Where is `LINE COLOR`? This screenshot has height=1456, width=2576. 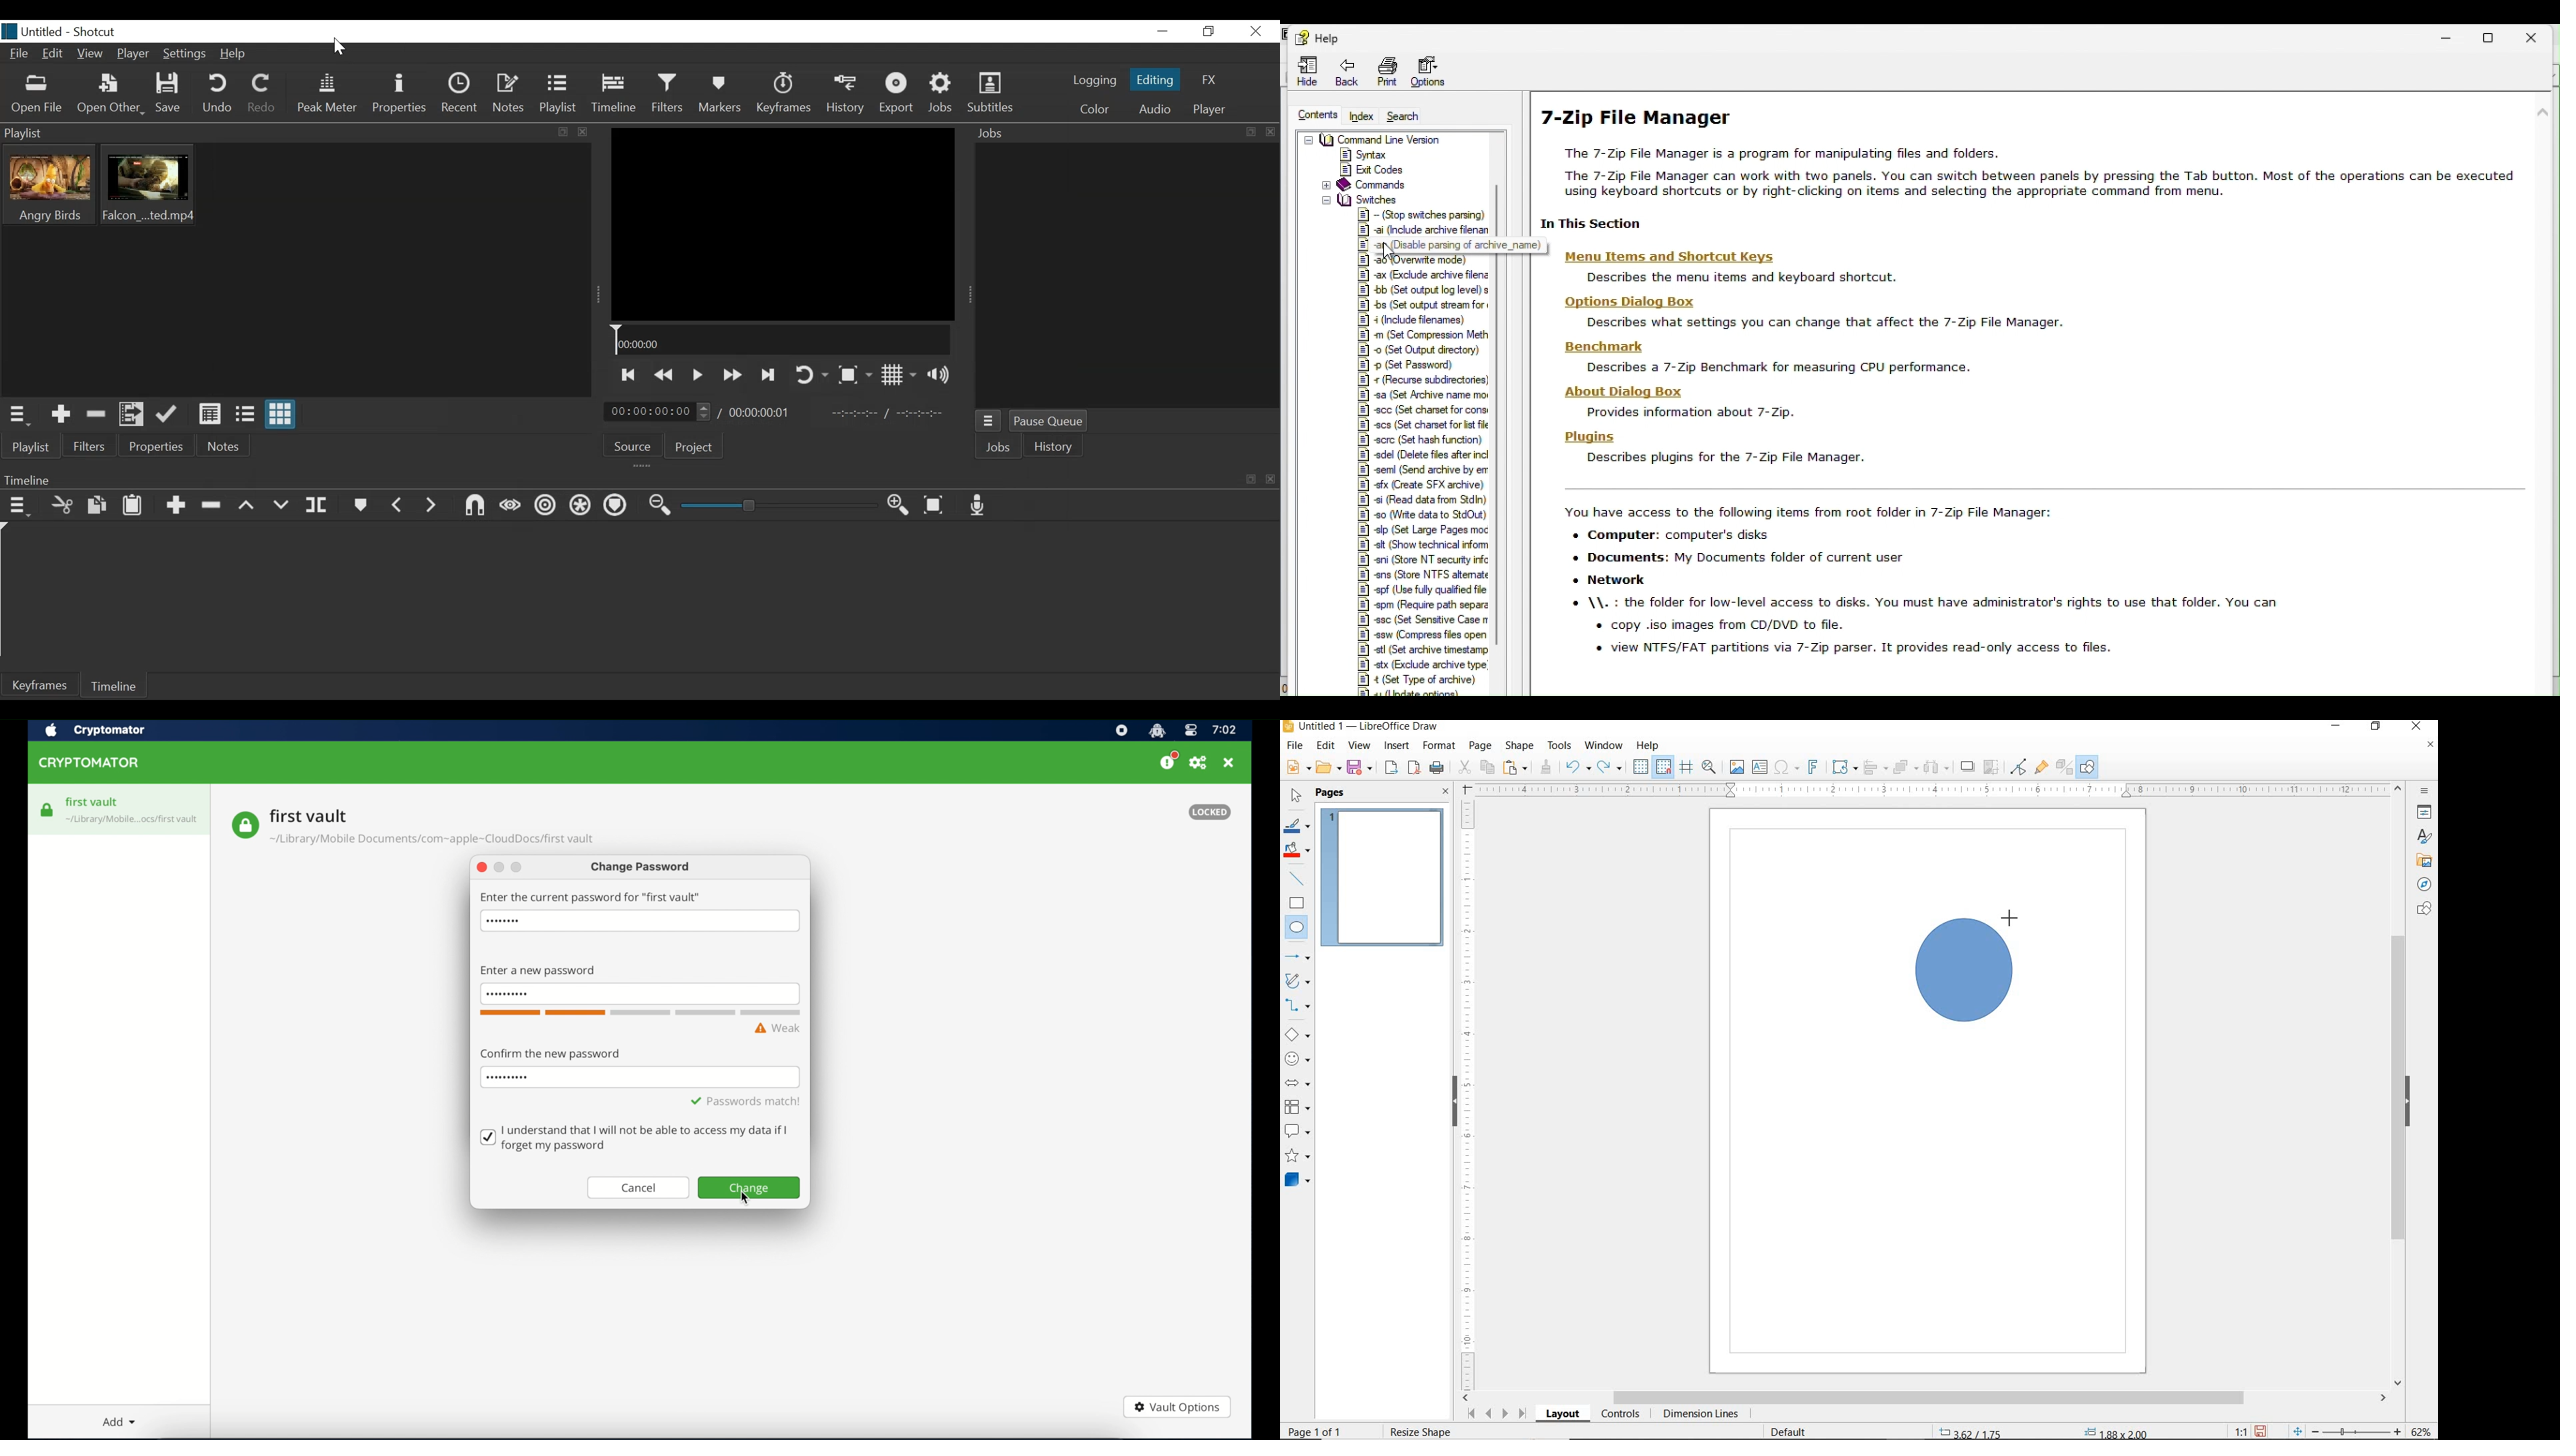 LINE COLOR is located at coordinates (1297, 826).